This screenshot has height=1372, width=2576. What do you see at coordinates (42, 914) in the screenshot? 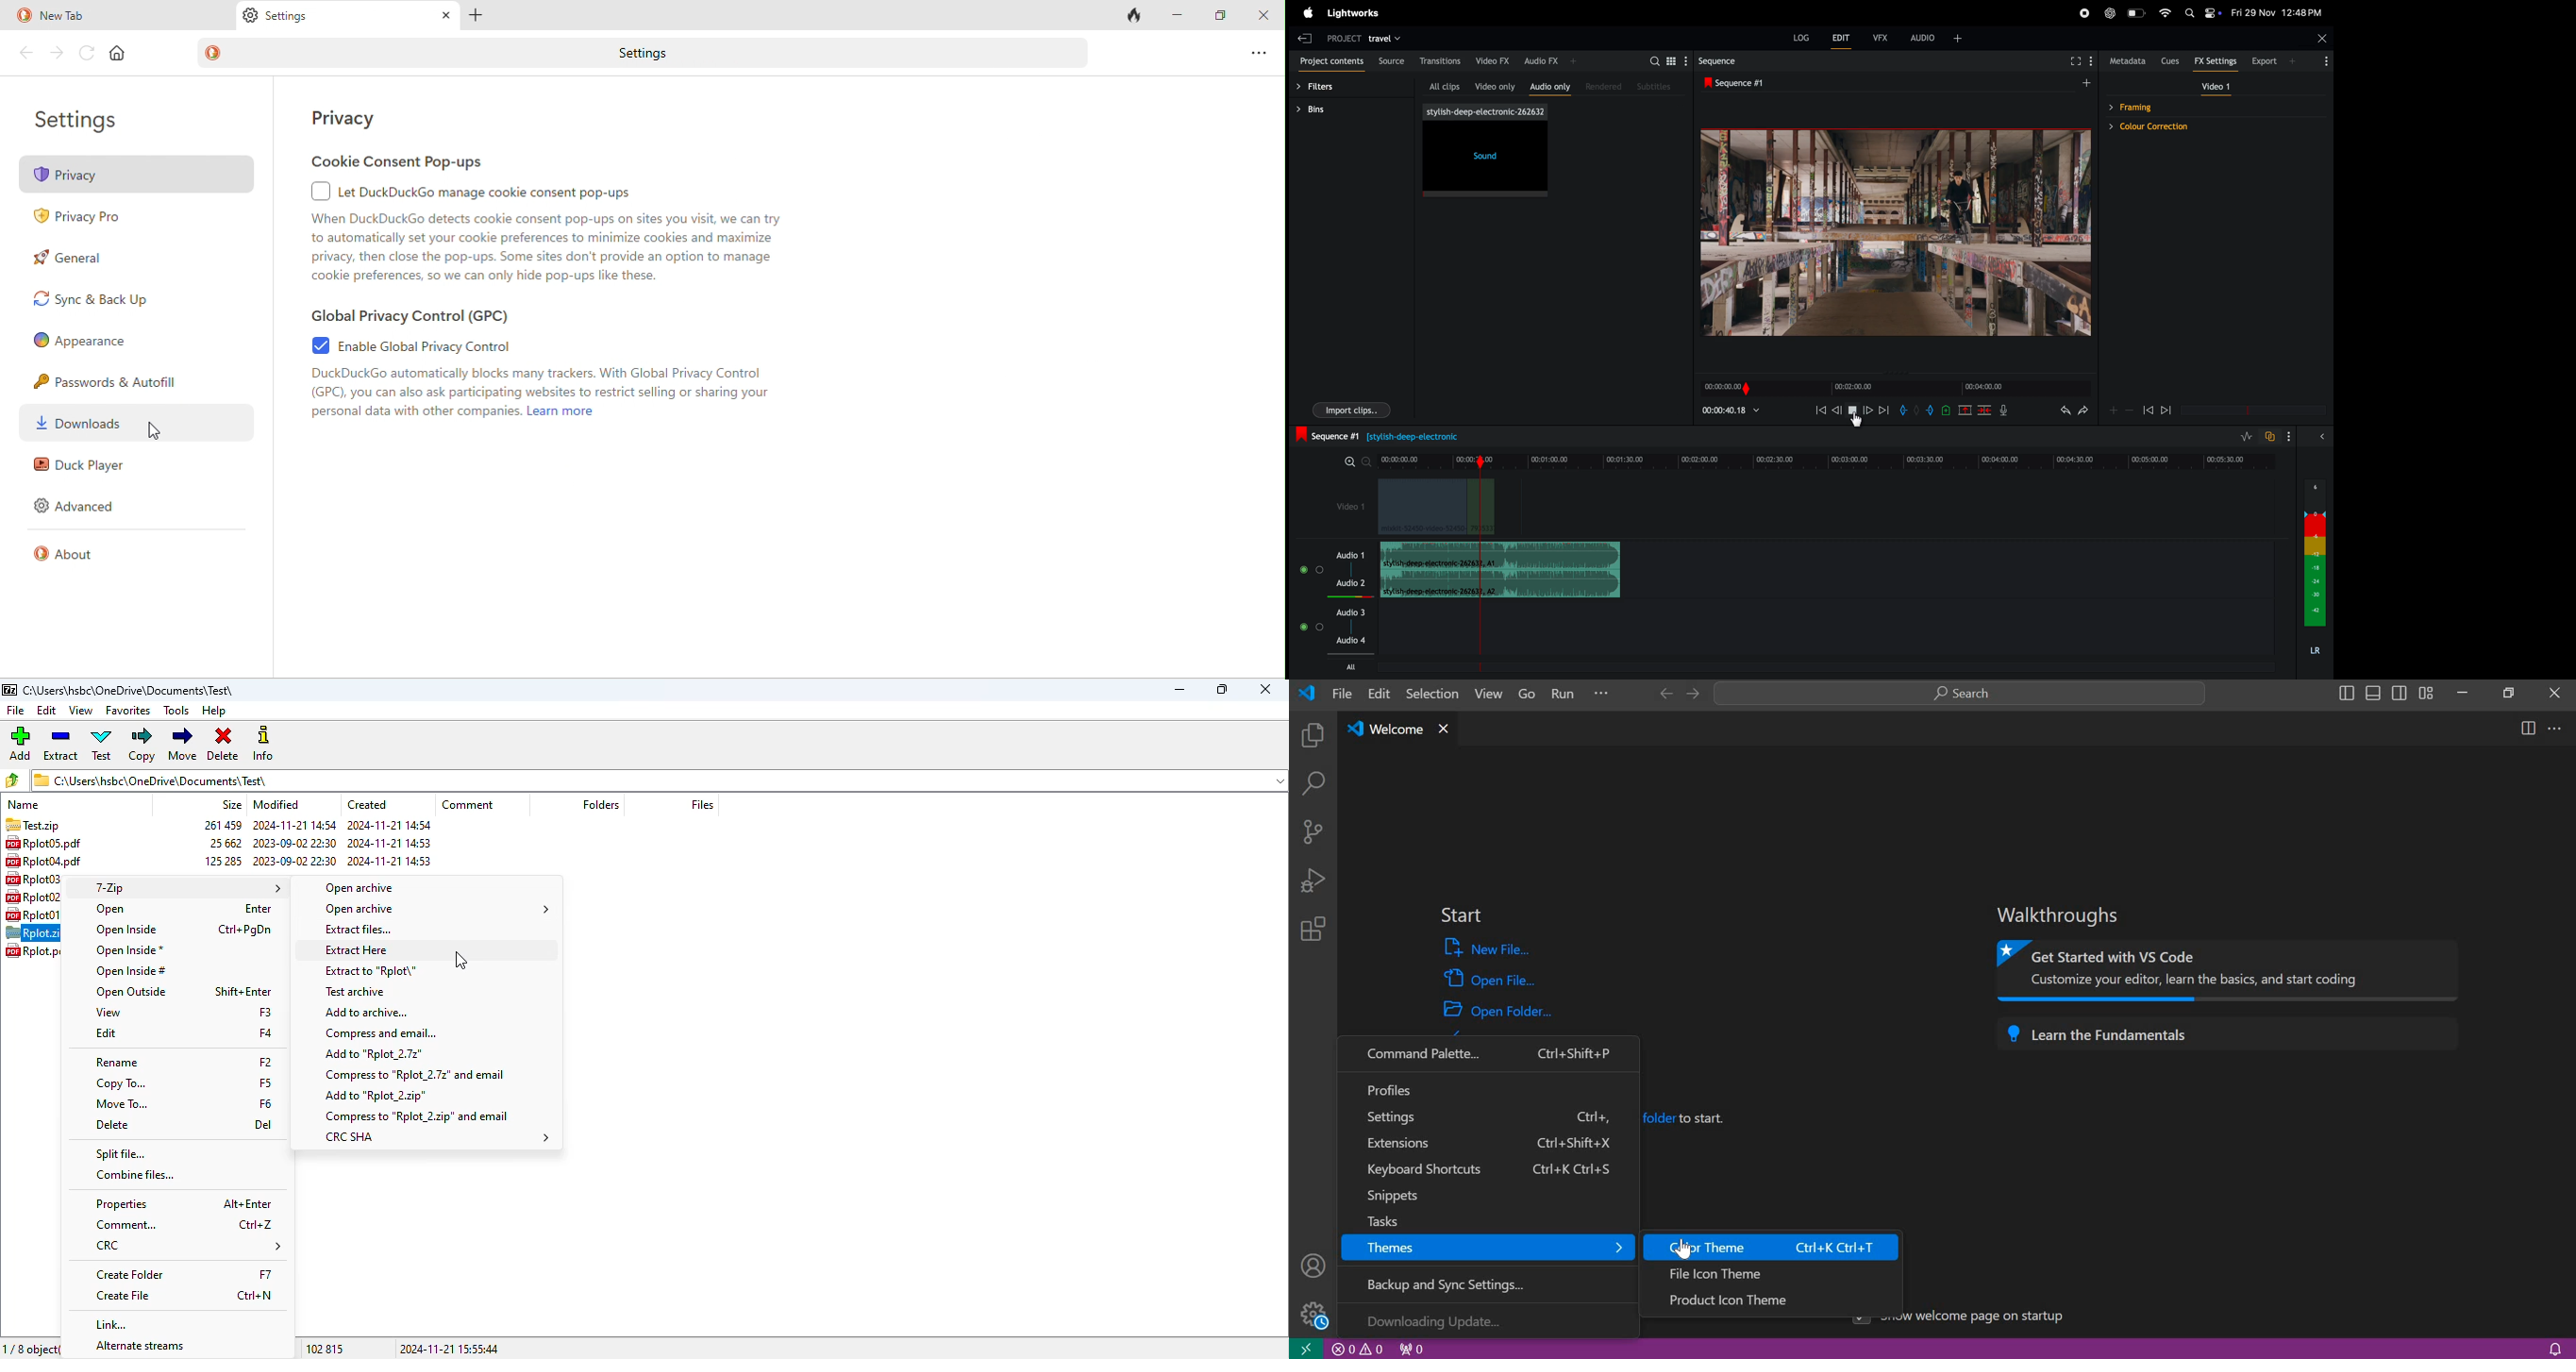
I see `Rplot01.pdf` at bounding box center [42, 914].